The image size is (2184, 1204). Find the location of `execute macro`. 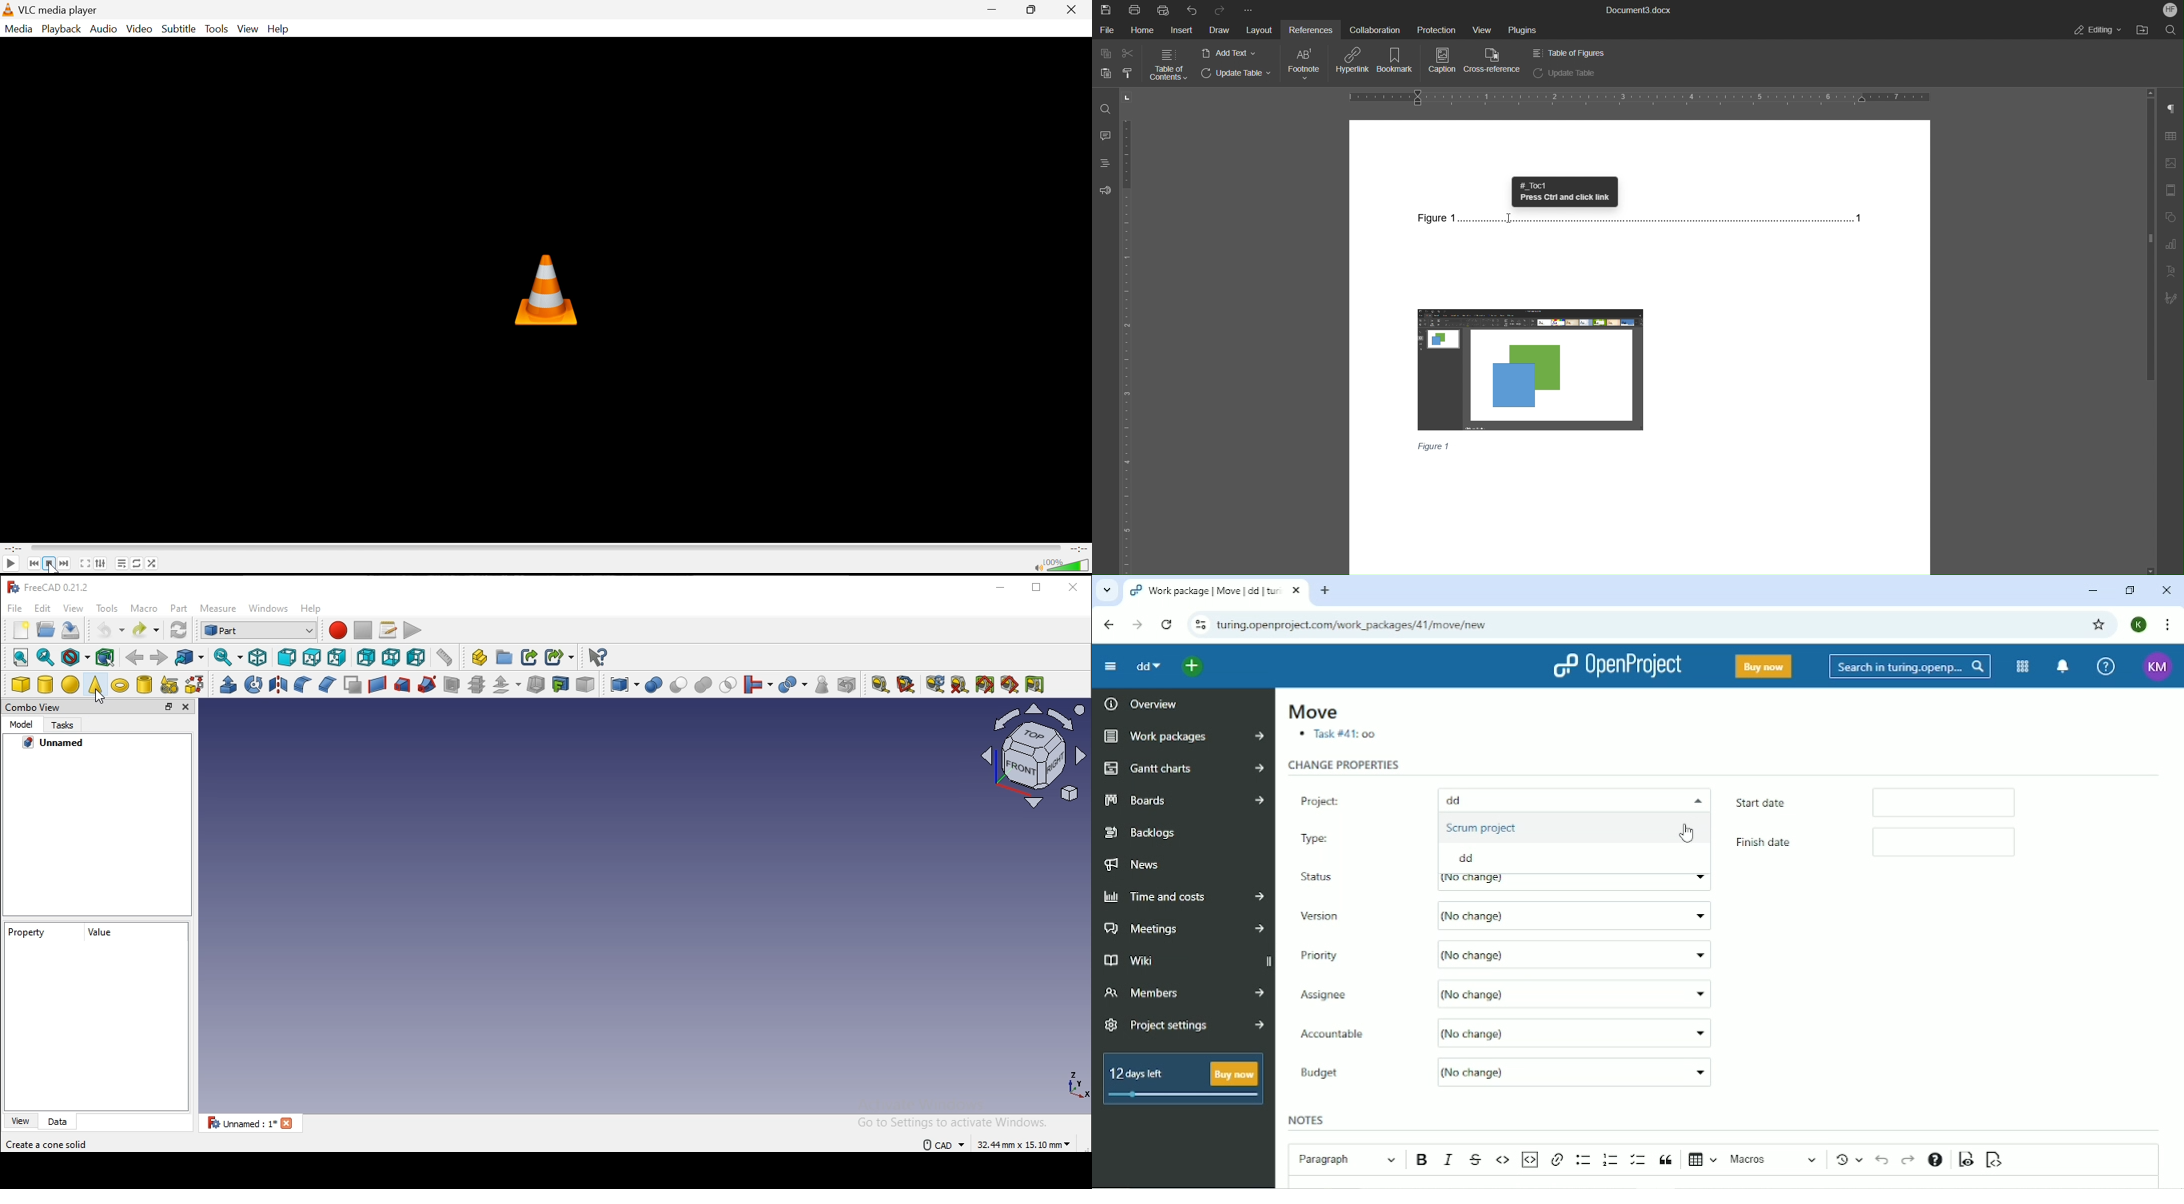

execute macro is located at coordinates (415, 630).